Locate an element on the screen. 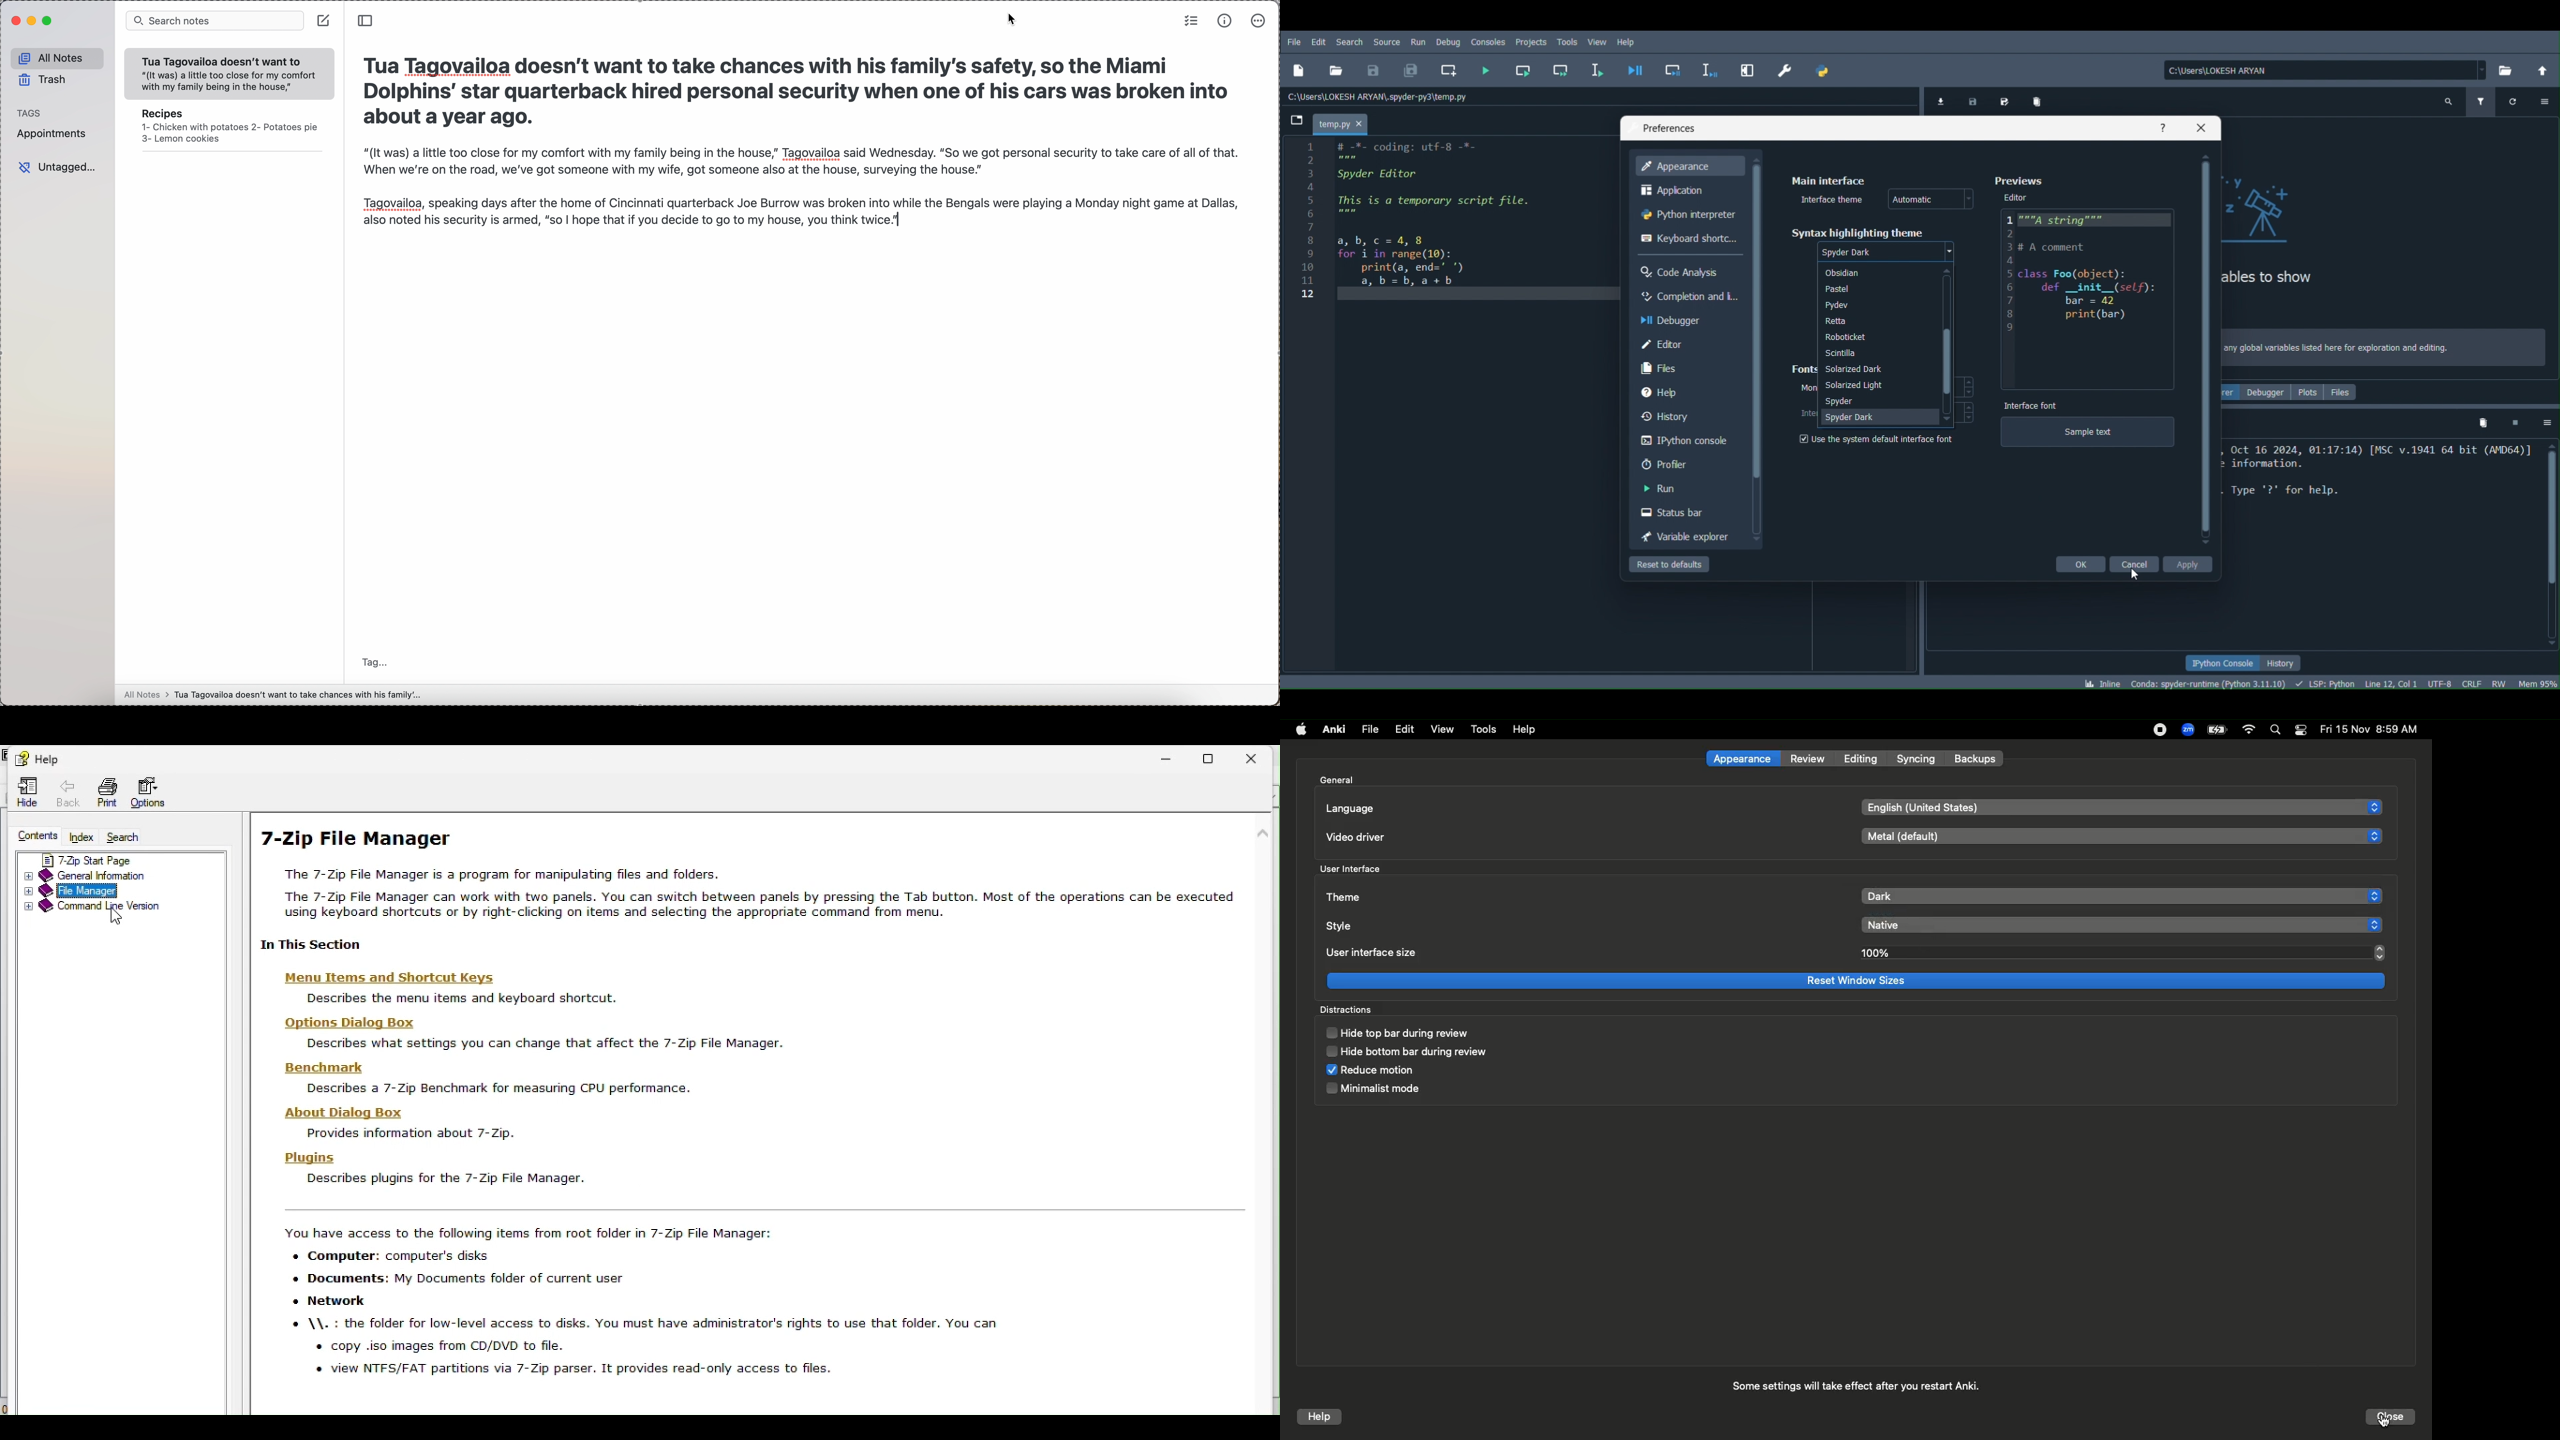  Close is located at coordinates (2199, 127).